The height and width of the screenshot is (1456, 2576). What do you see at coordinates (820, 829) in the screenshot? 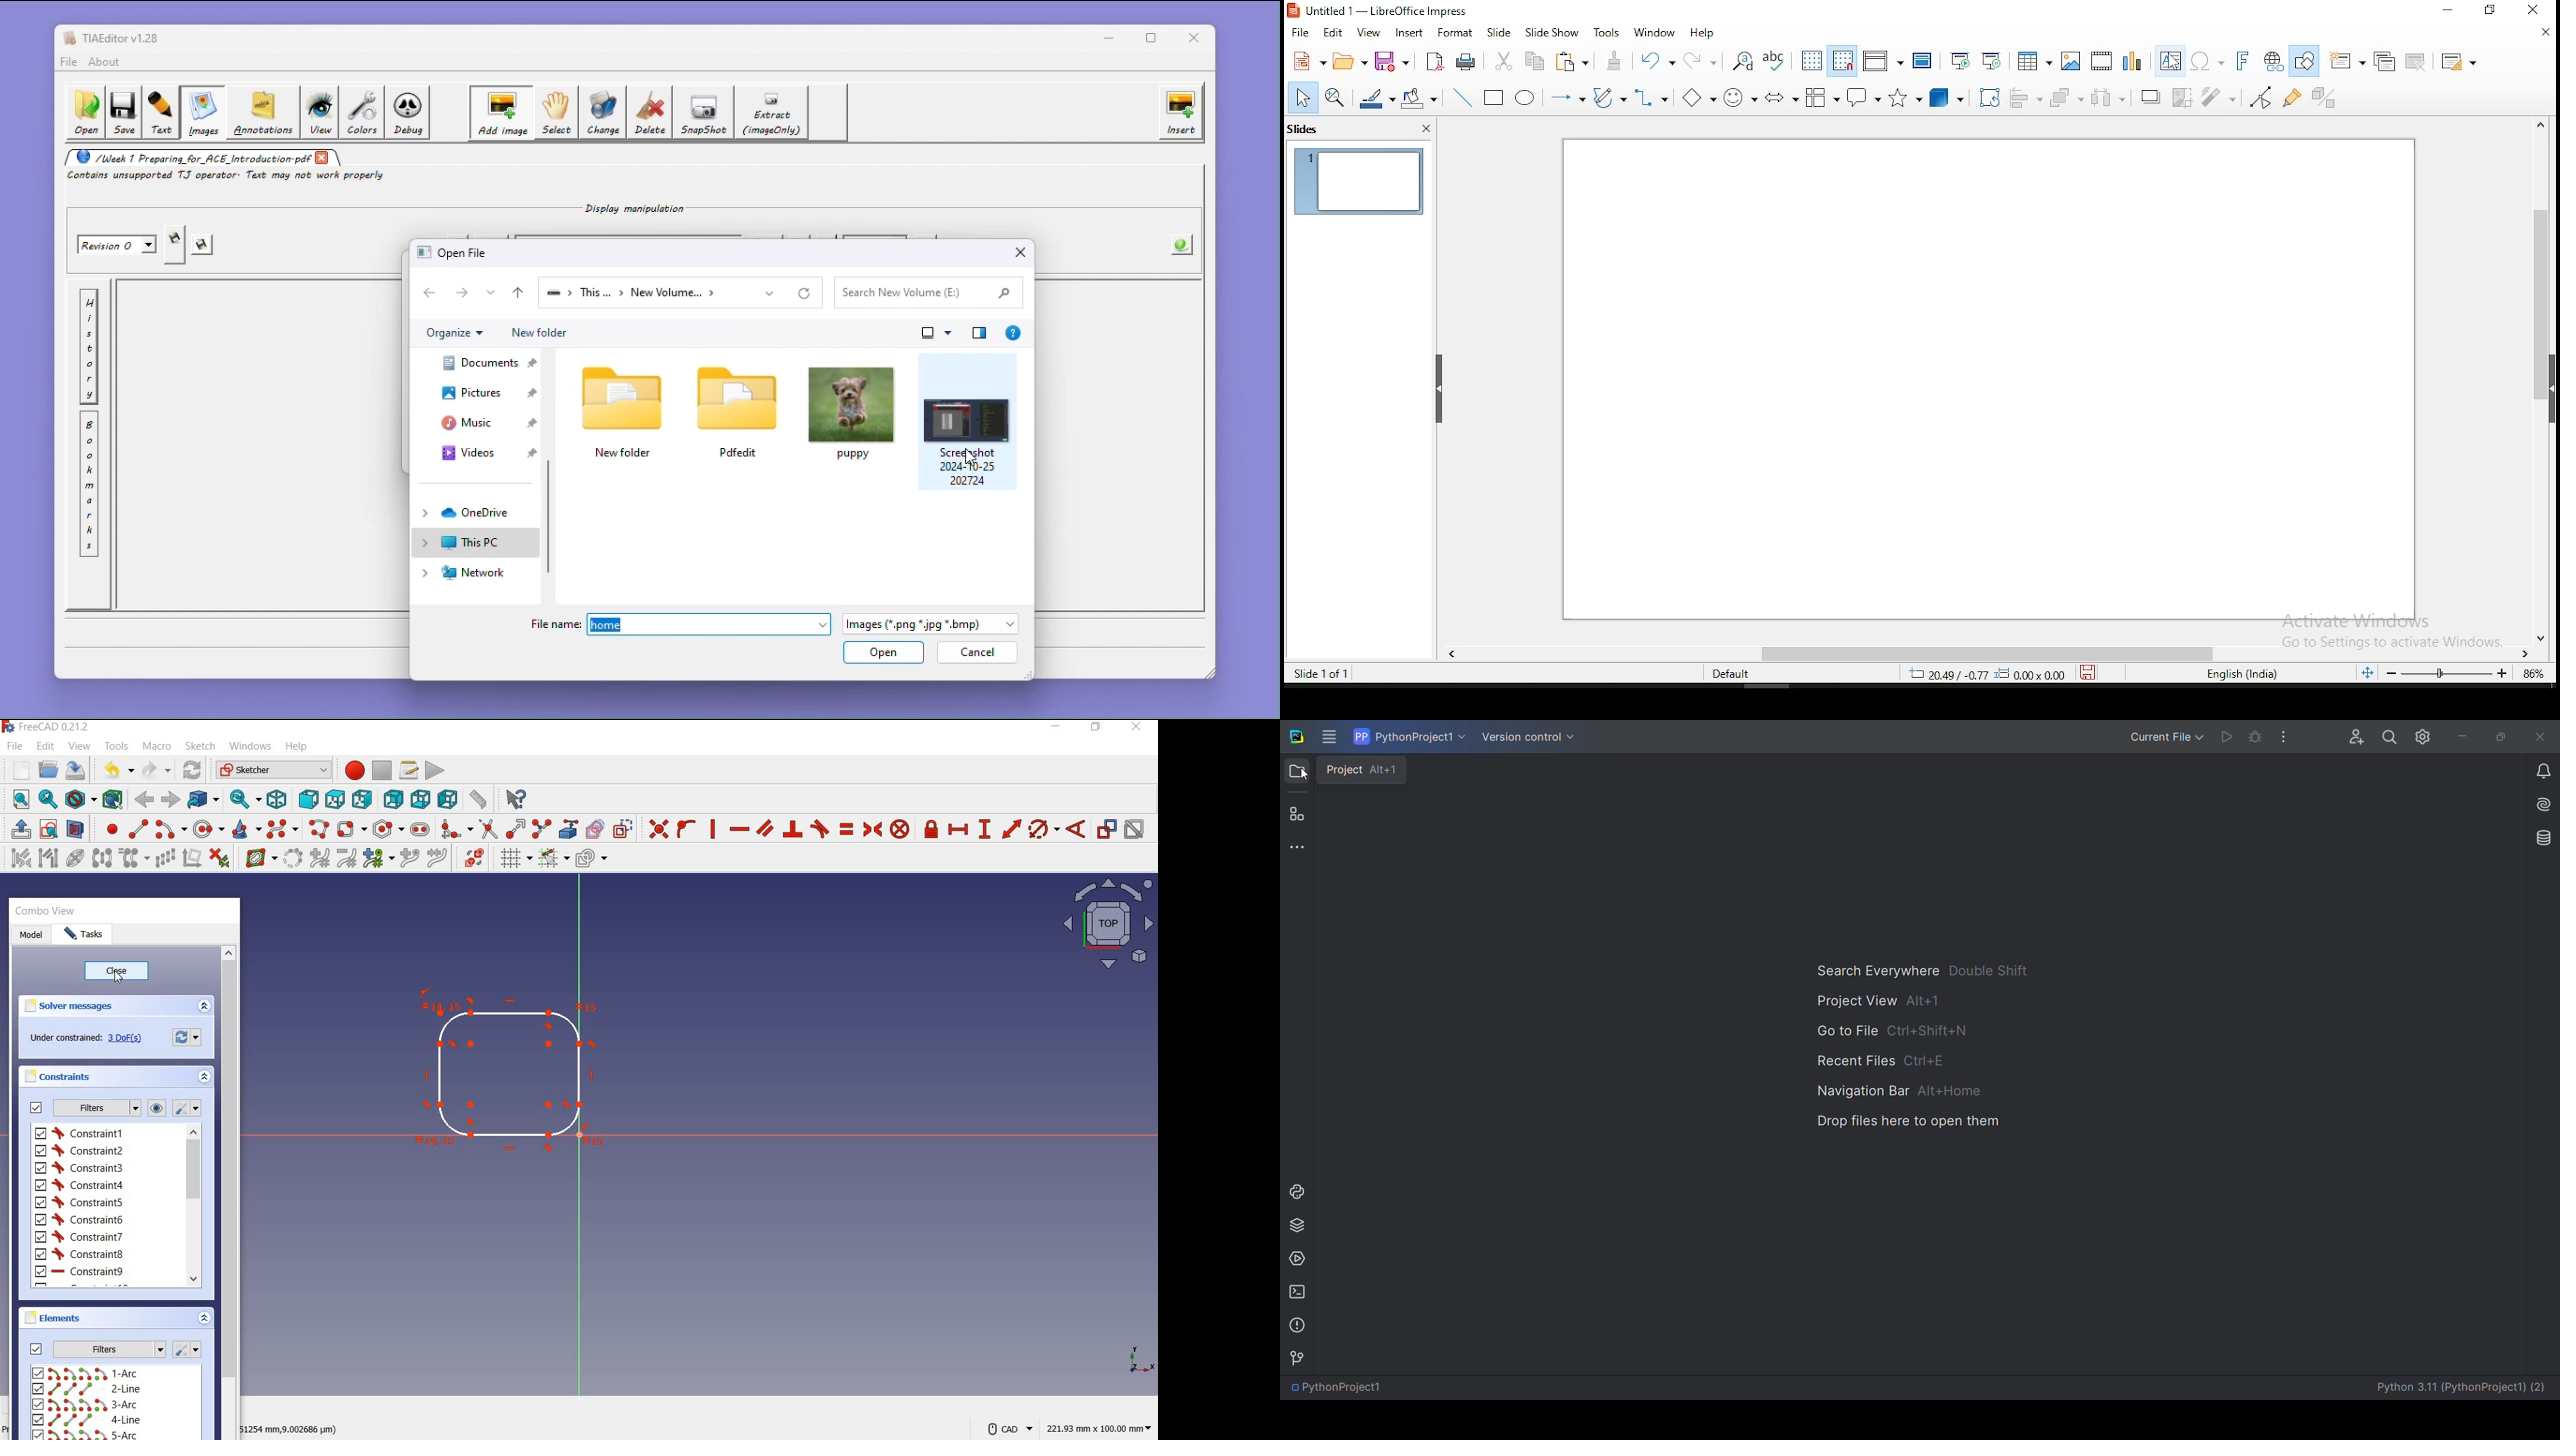
I see `constrain tangent` at bounding box center [820, 829].